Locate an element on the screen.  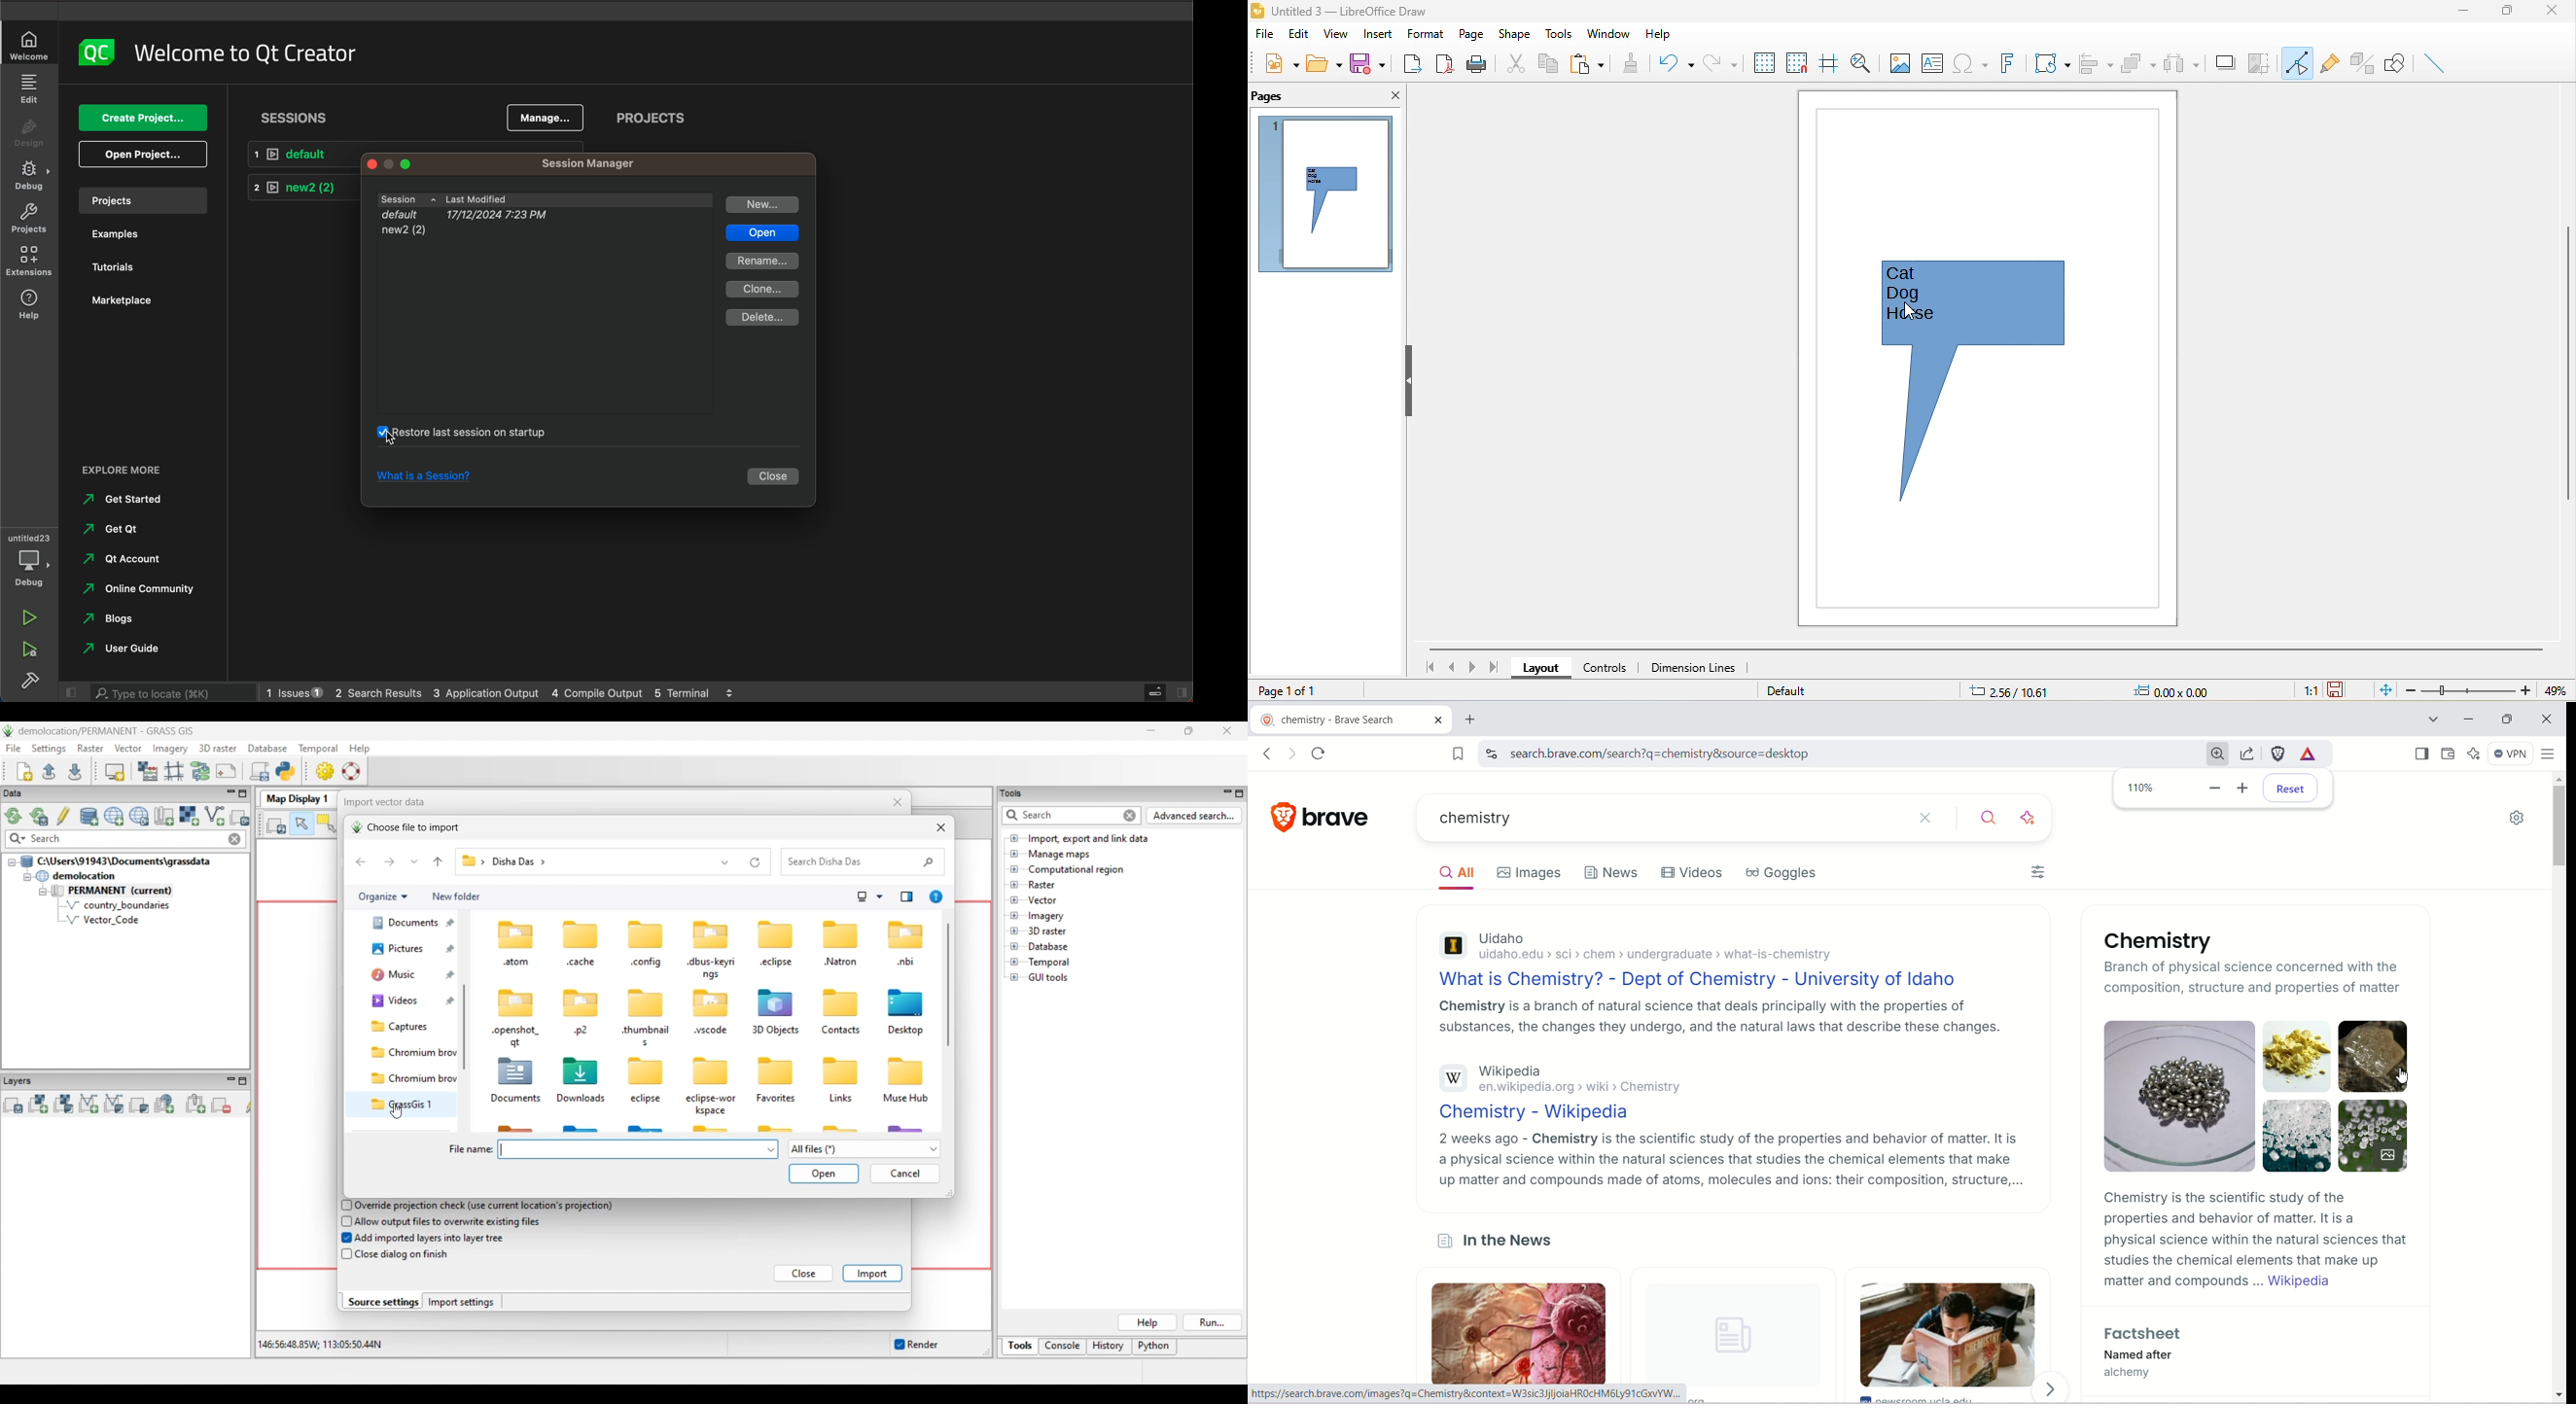
brave schield is located at coordinates (2280, 754).